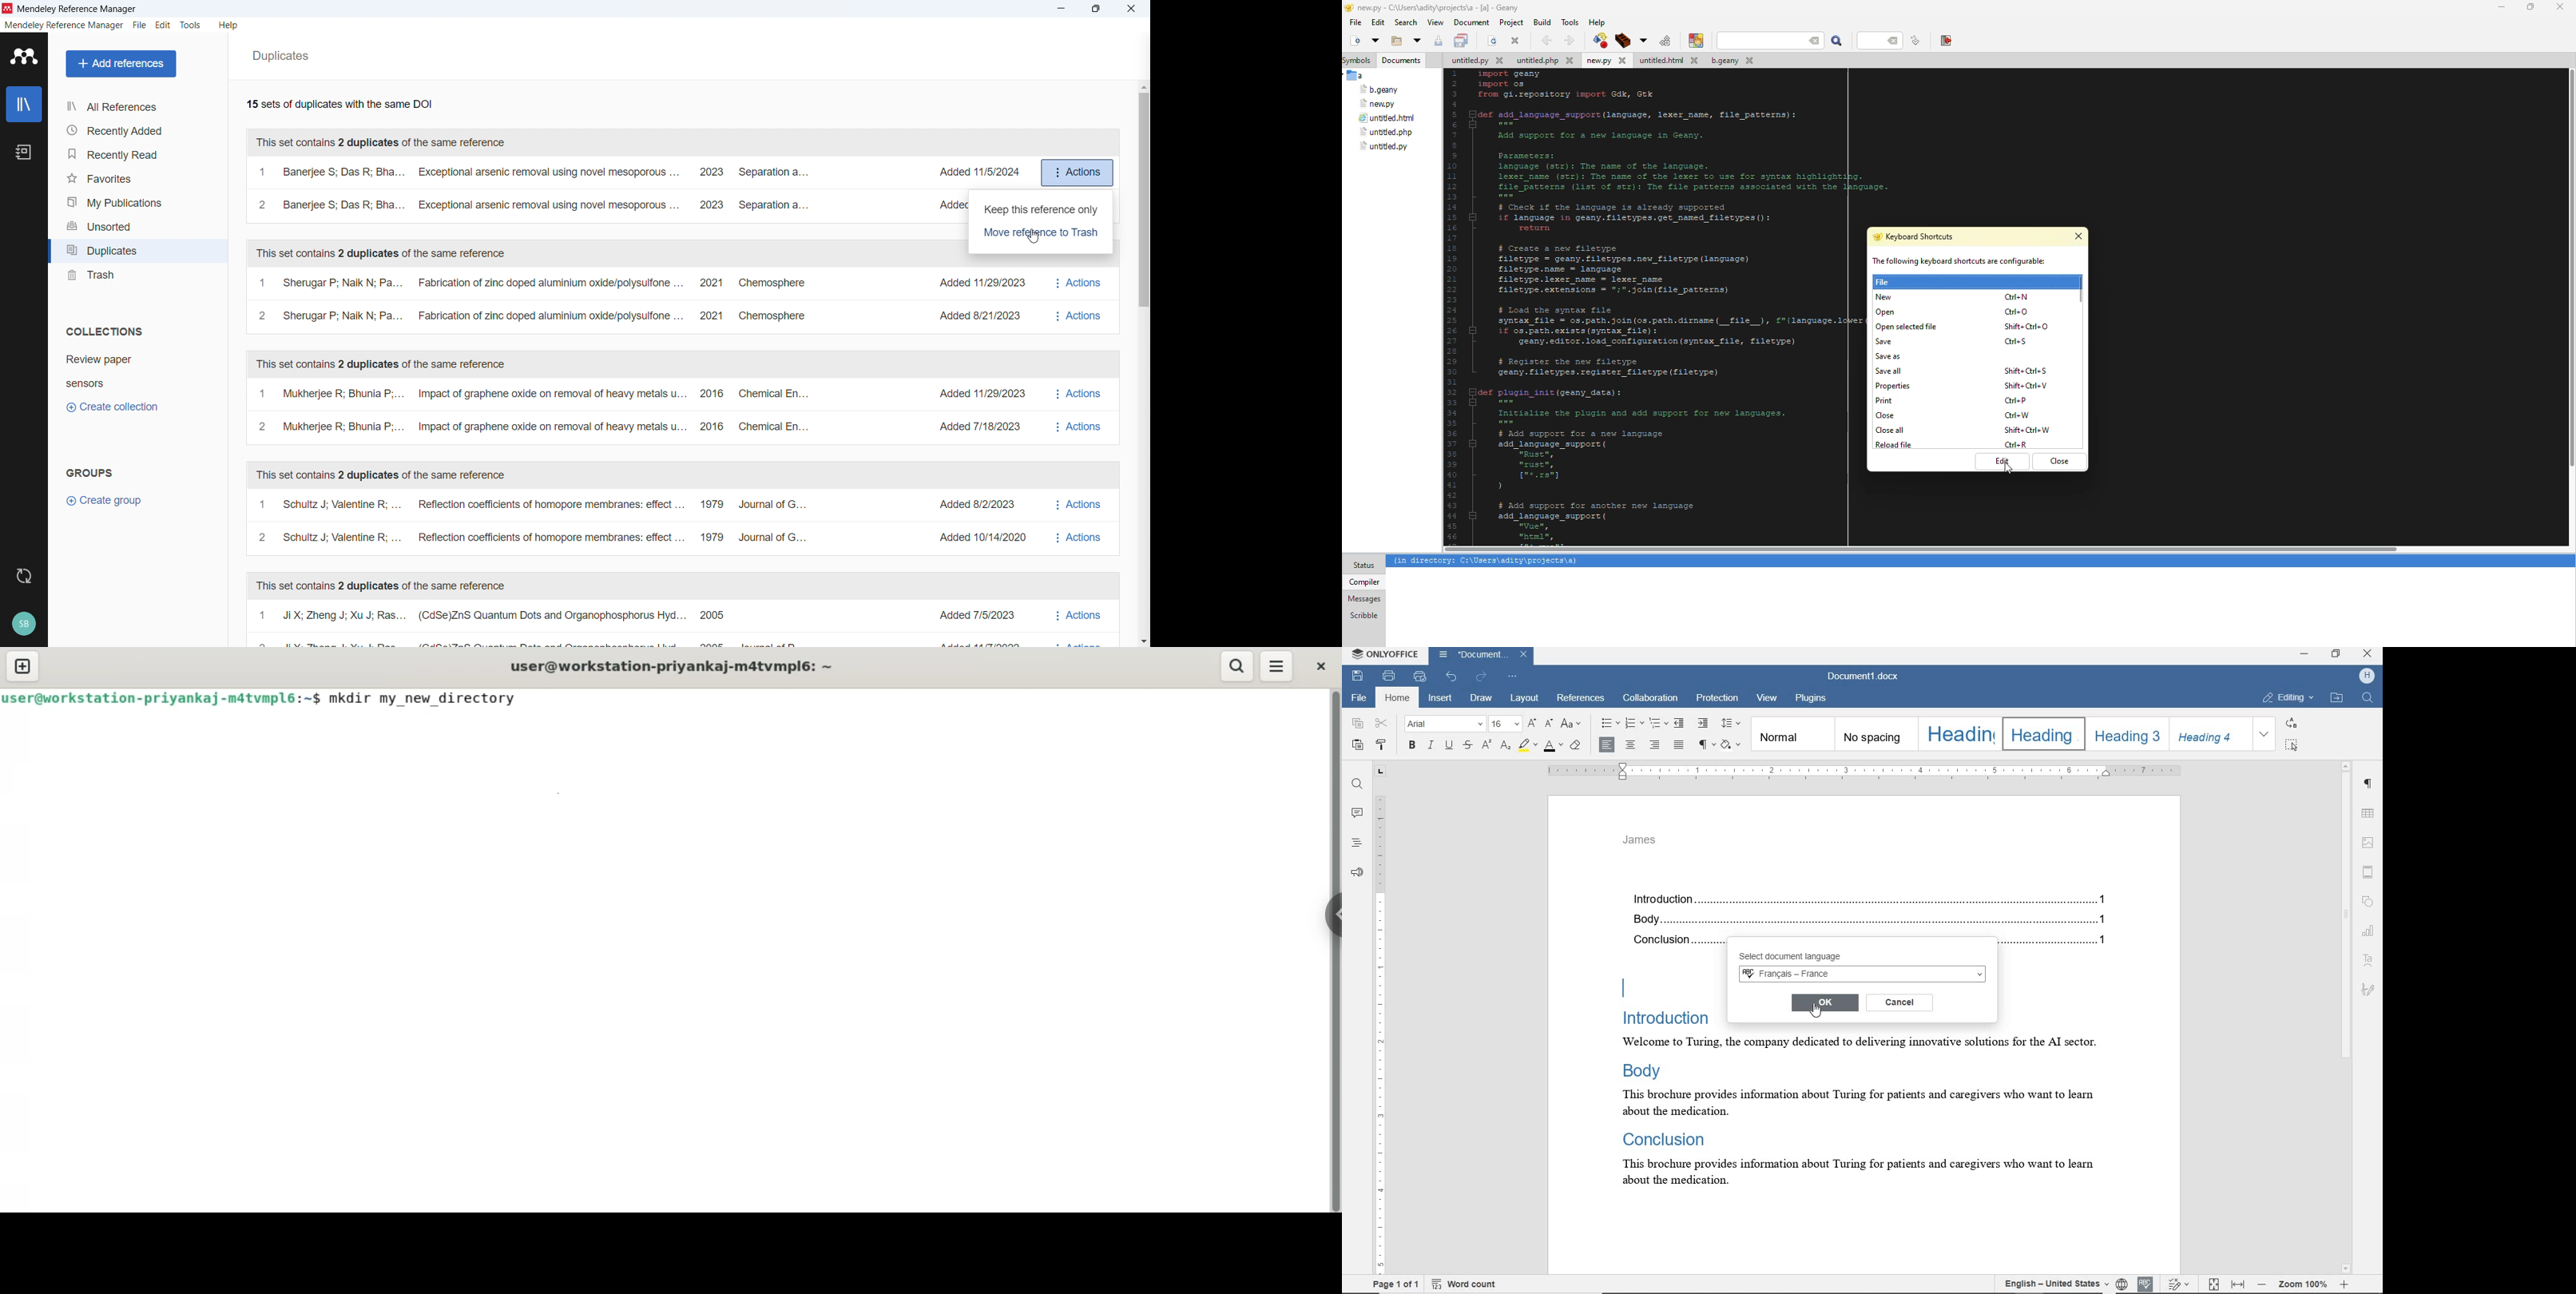 This screenshot has height=1316, width=2576. Describe the element at coordinates (1356, 872) in the screenshot. I see `feedback & support` at that location.